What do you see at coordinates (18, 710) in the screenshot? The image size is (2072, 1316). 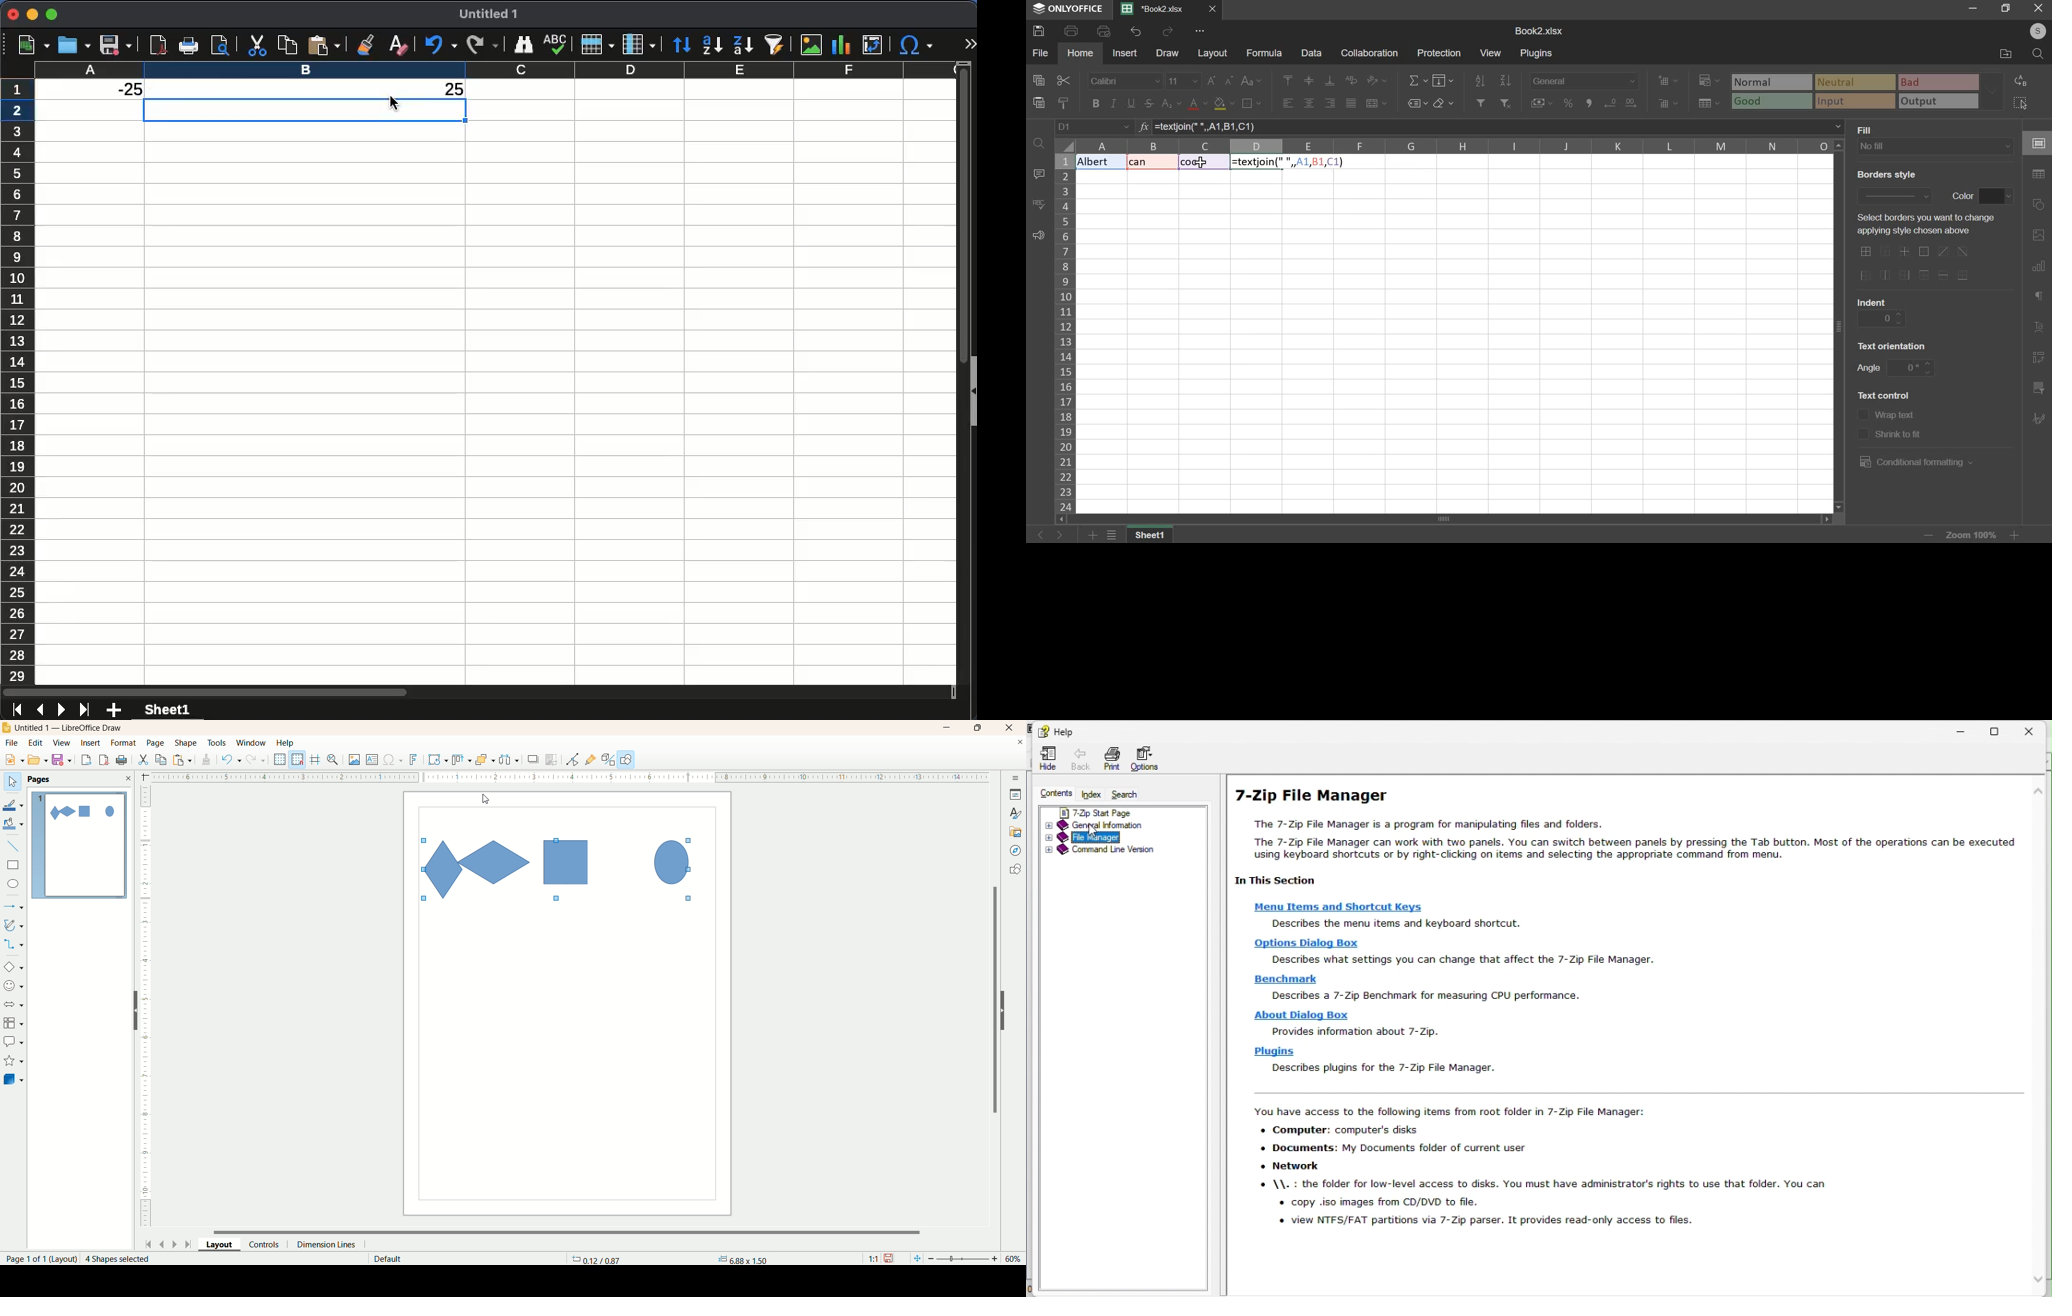 I see `first sheet` at bounding box center [18, 710].